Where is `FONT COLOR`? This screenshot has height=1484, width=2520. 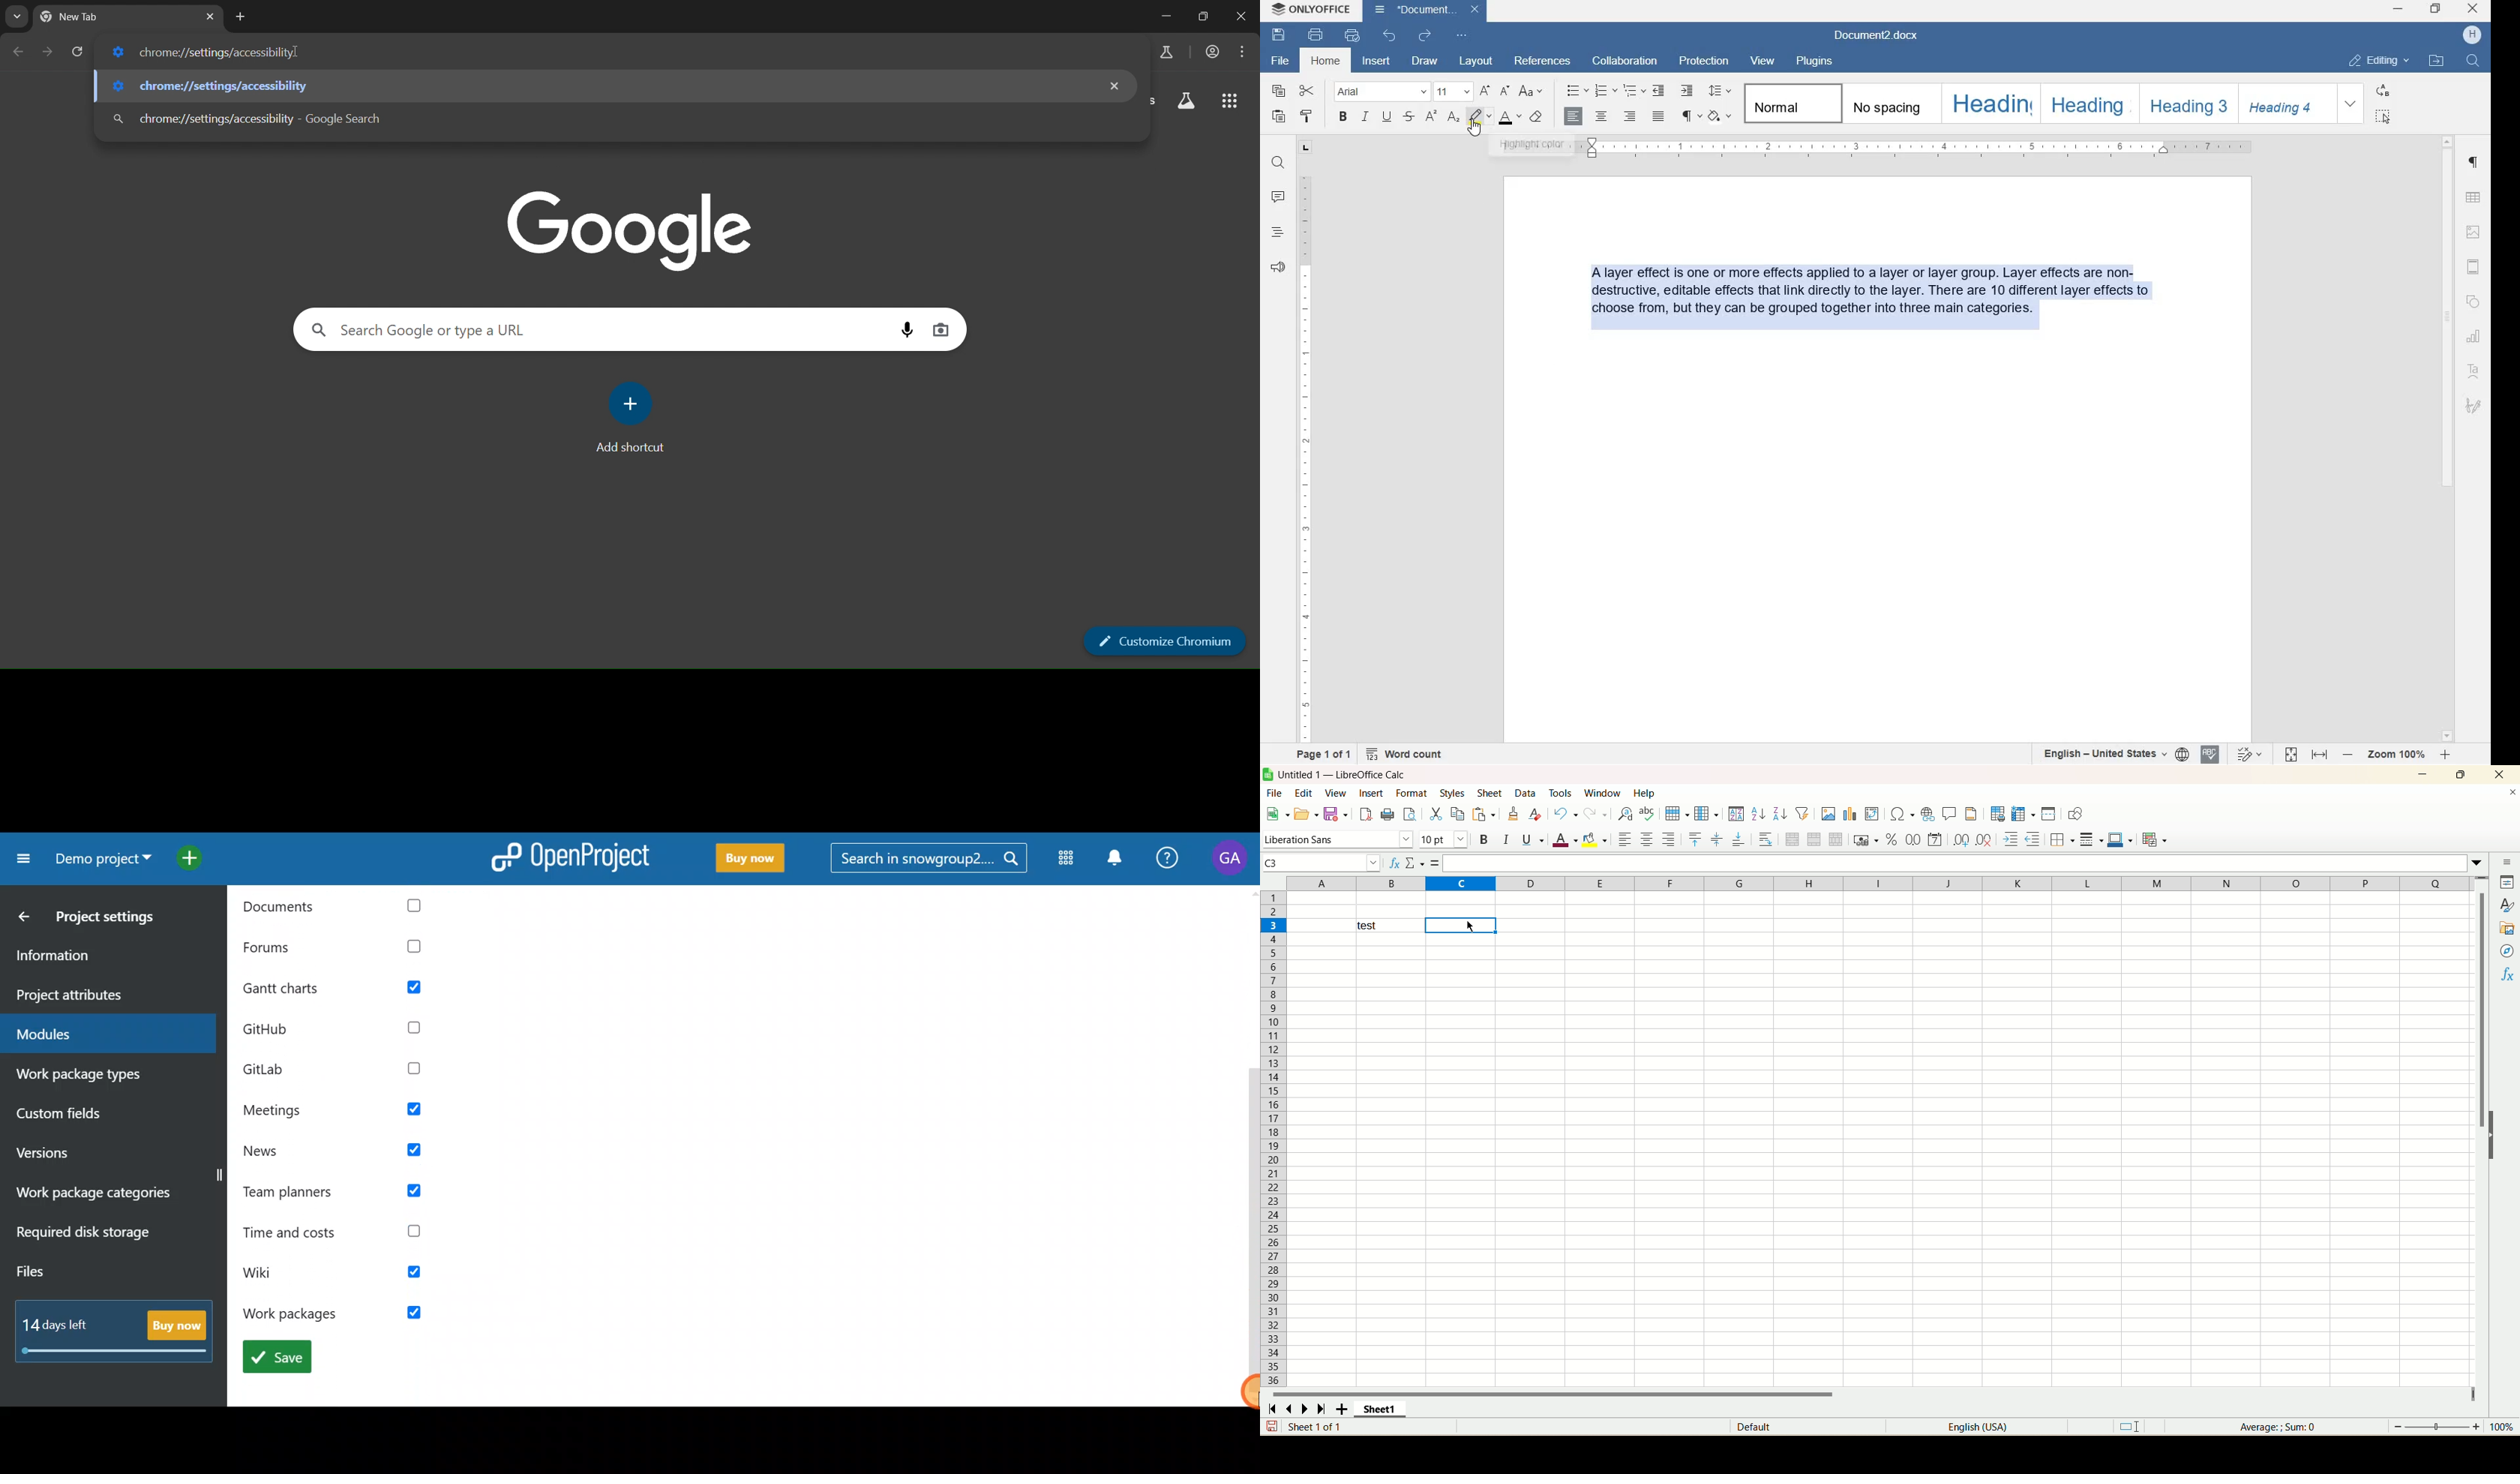
FONT COLOR is located at coordinates (1510, 119).